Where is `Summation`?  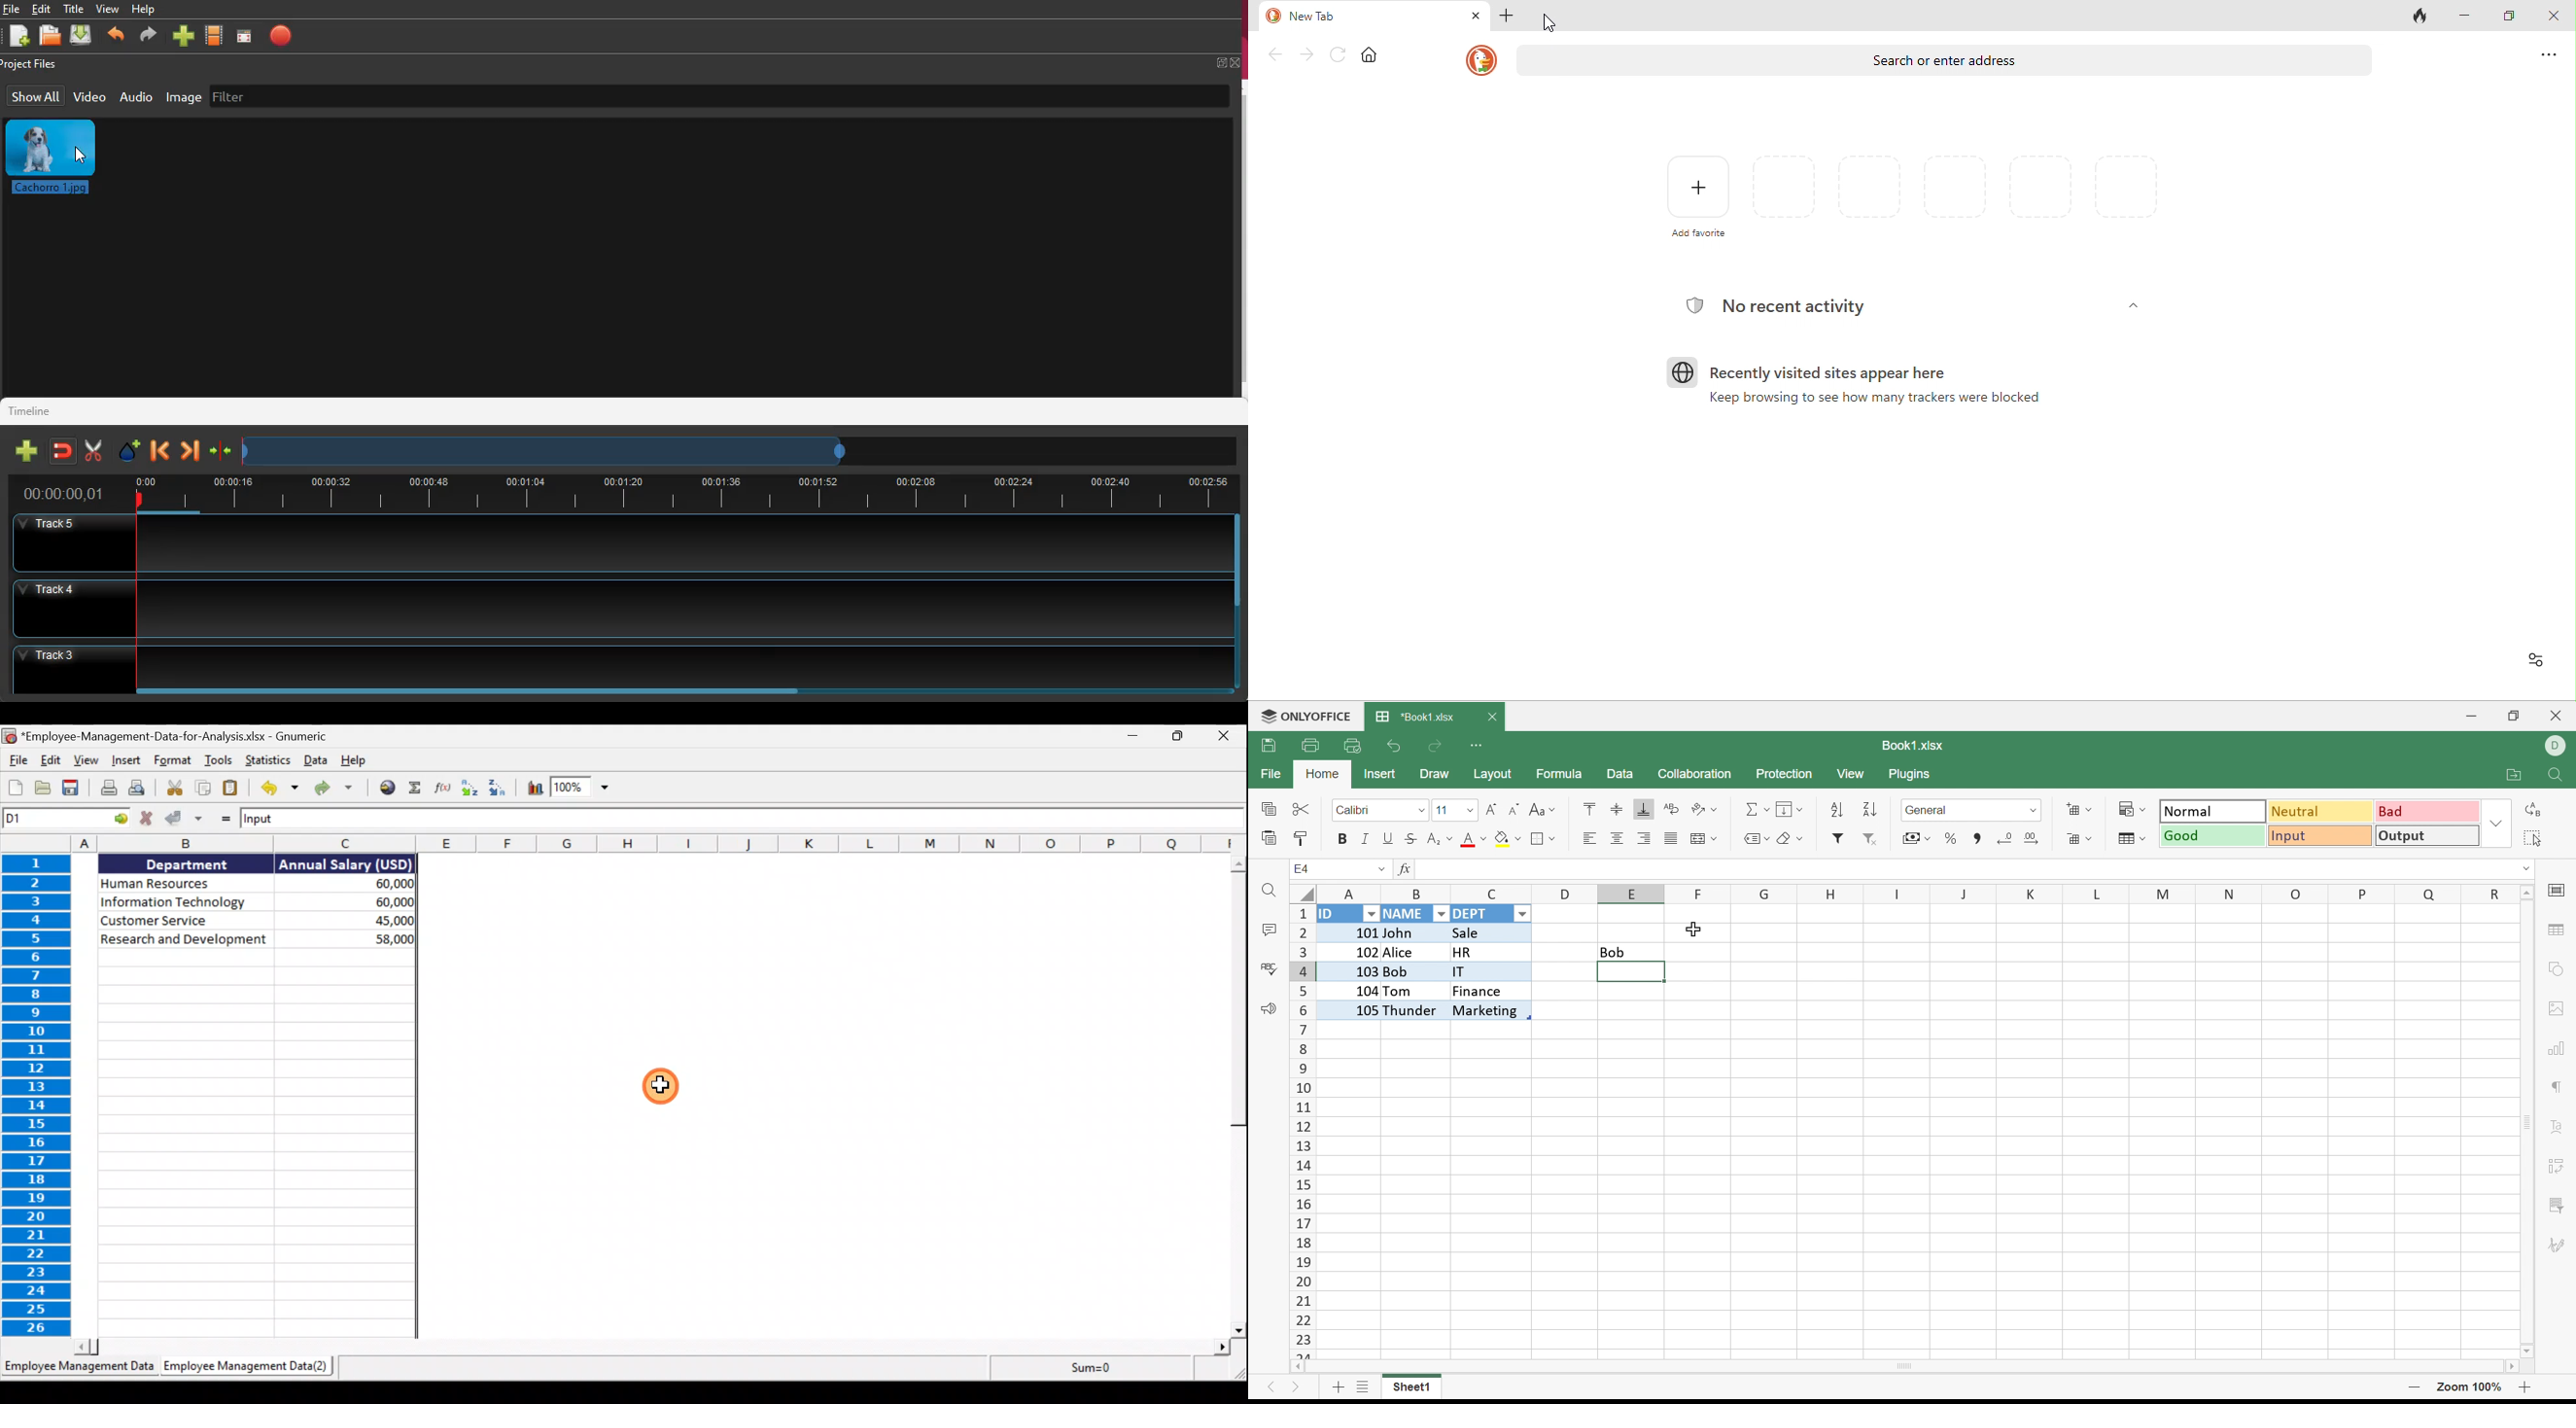
Summation is located at coordinates (1751, 809).